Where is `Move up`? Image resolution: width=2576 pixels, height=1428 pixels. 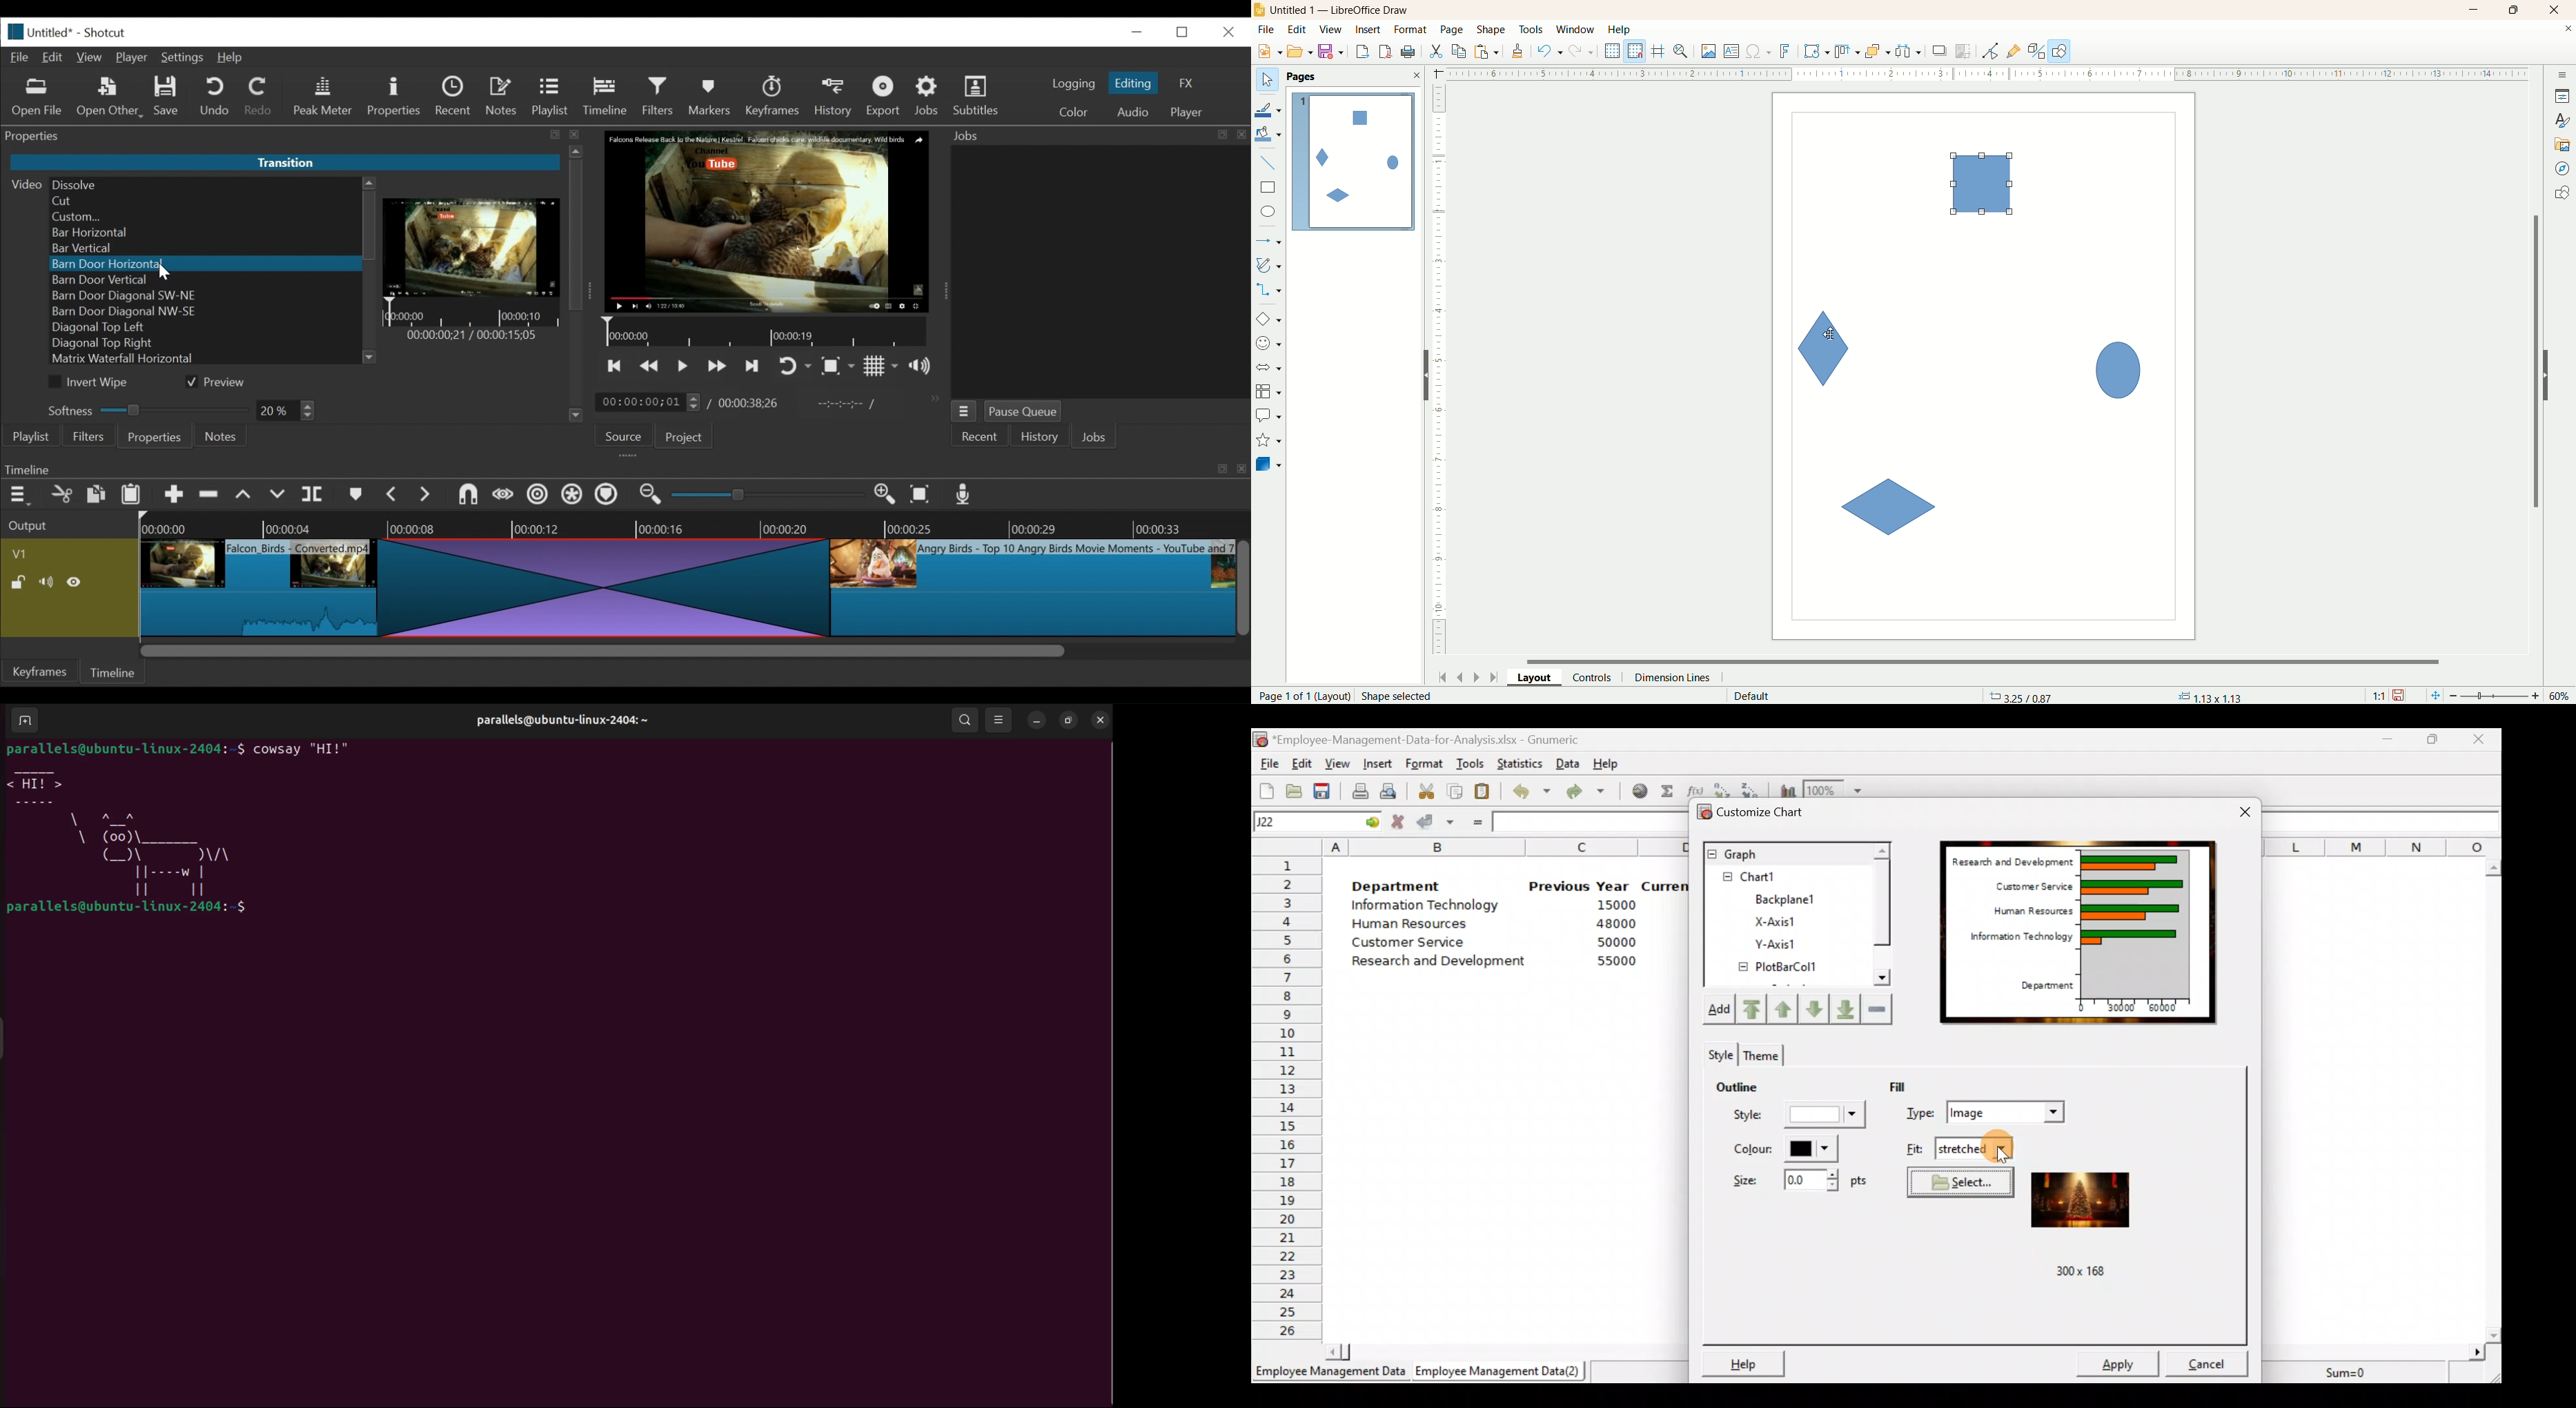 Move up is located at coordinates (1784, 1007).